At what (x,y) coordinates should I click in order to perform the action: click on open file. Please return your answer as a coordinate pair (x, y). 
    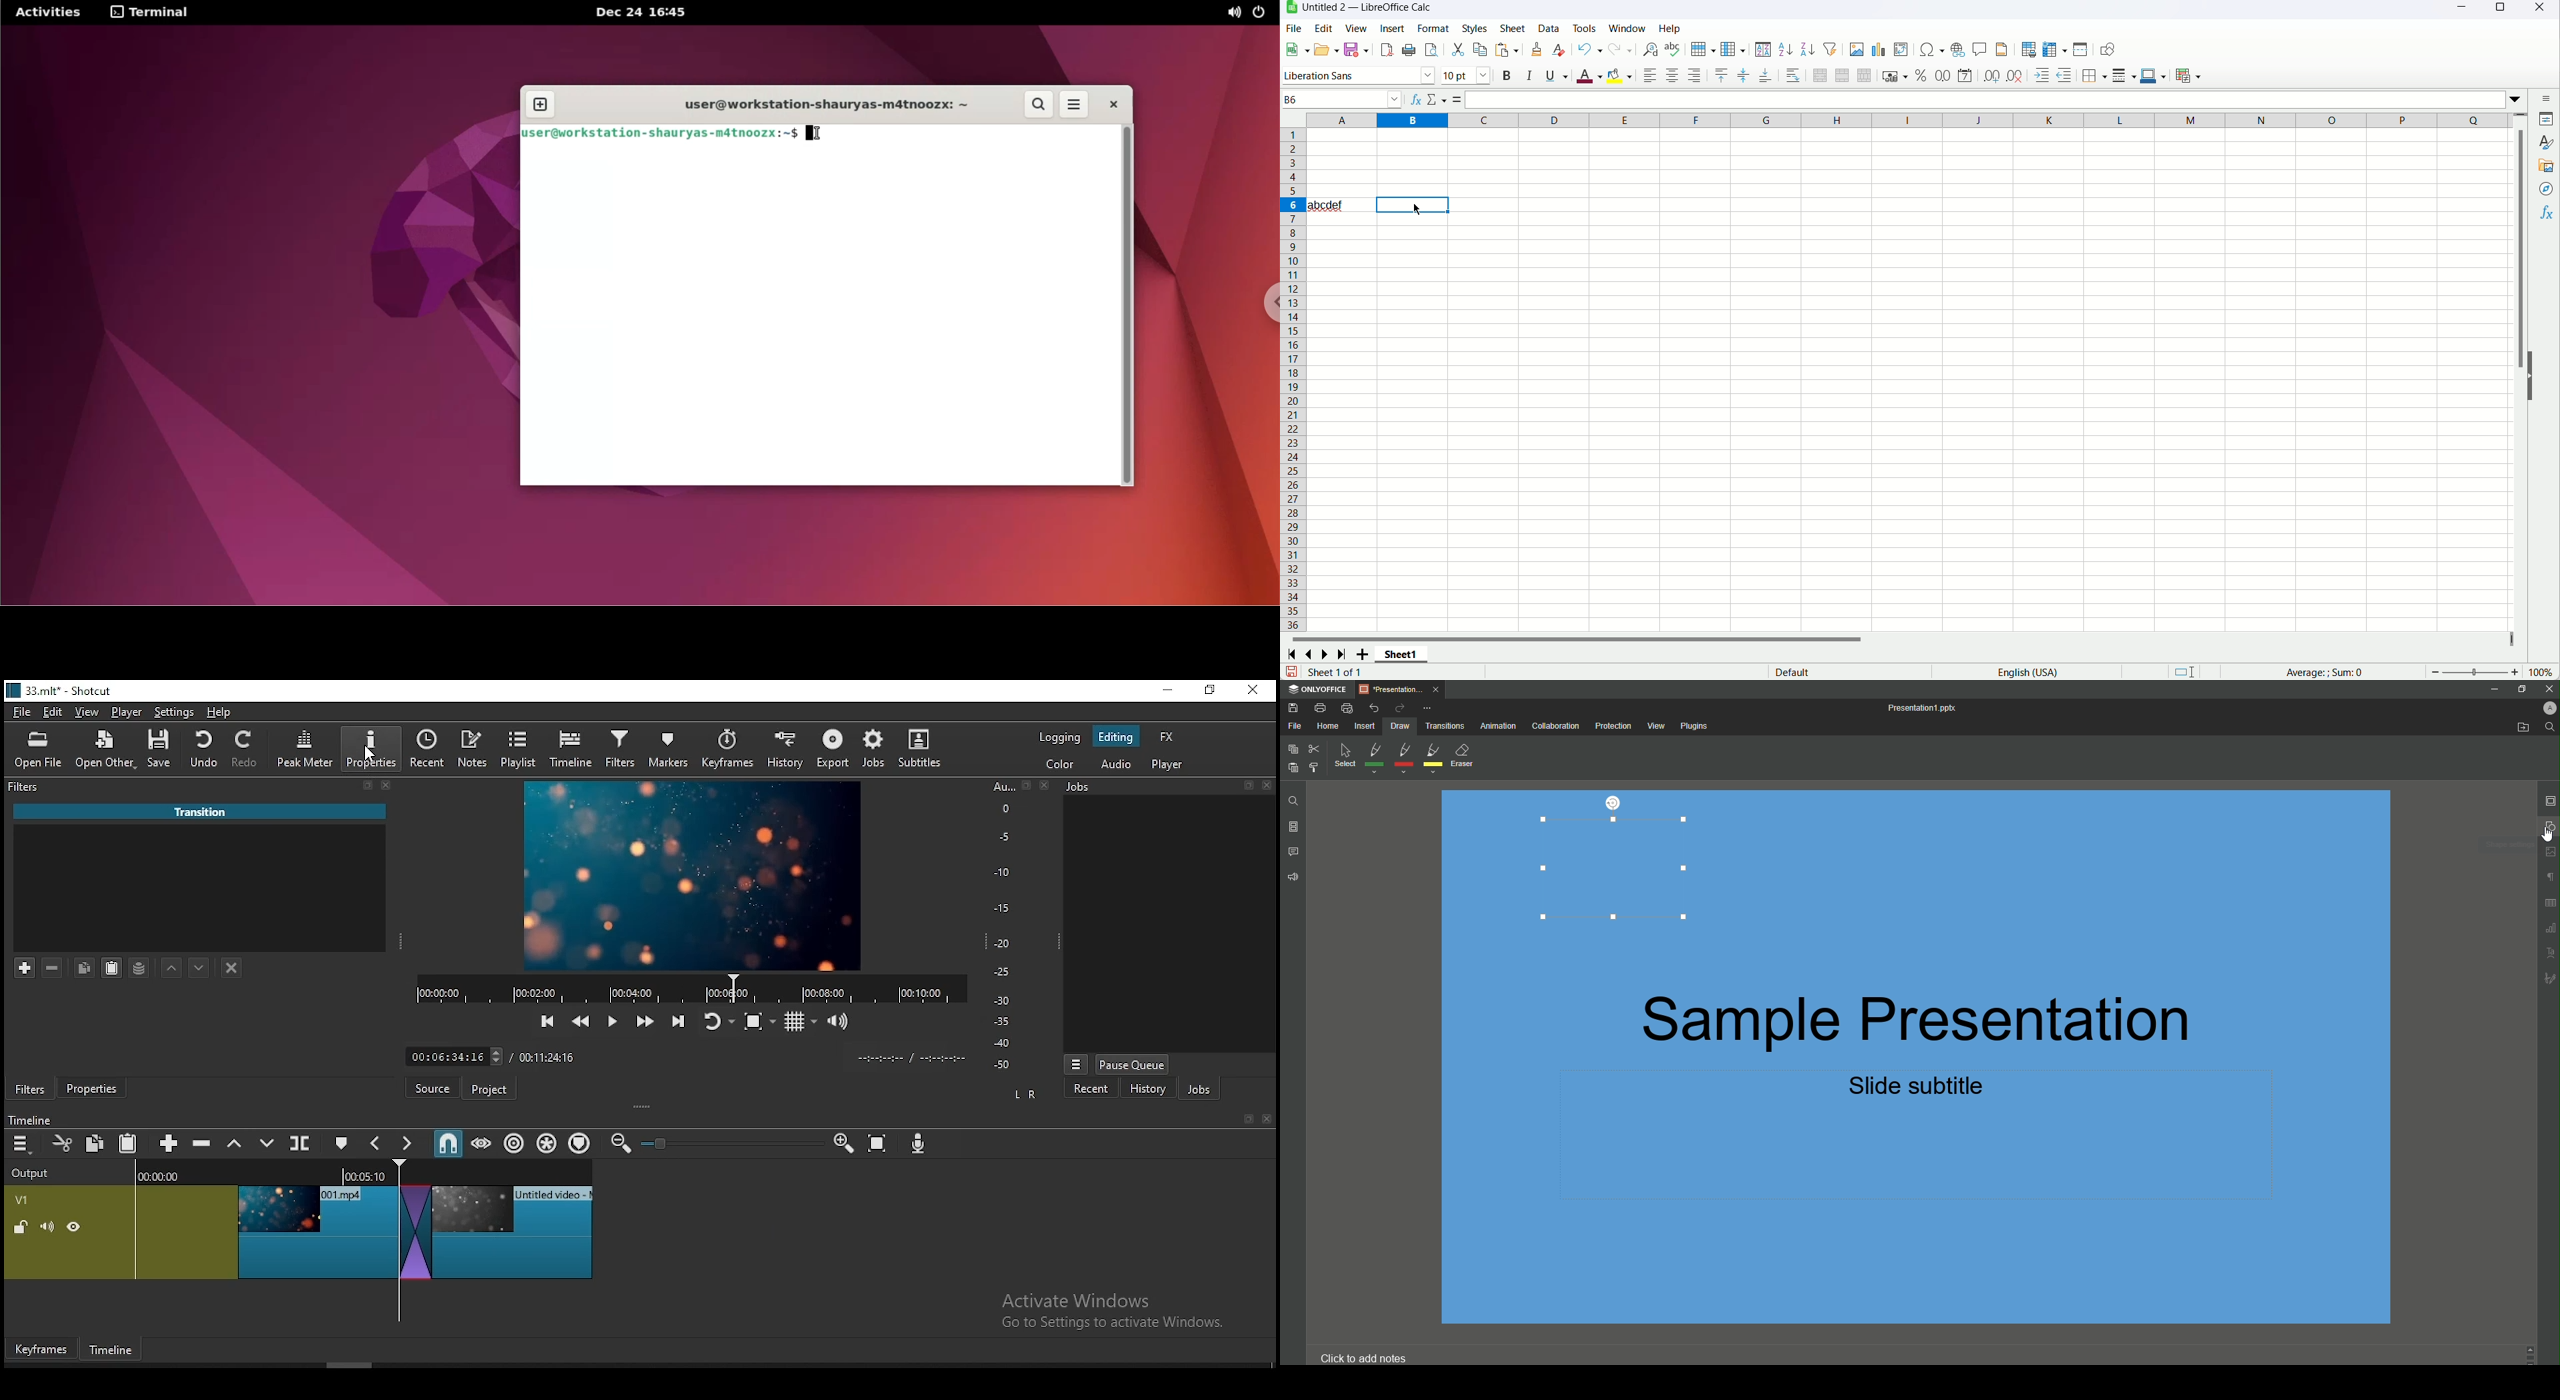
    Looking at the image, I should click on (43, 752).